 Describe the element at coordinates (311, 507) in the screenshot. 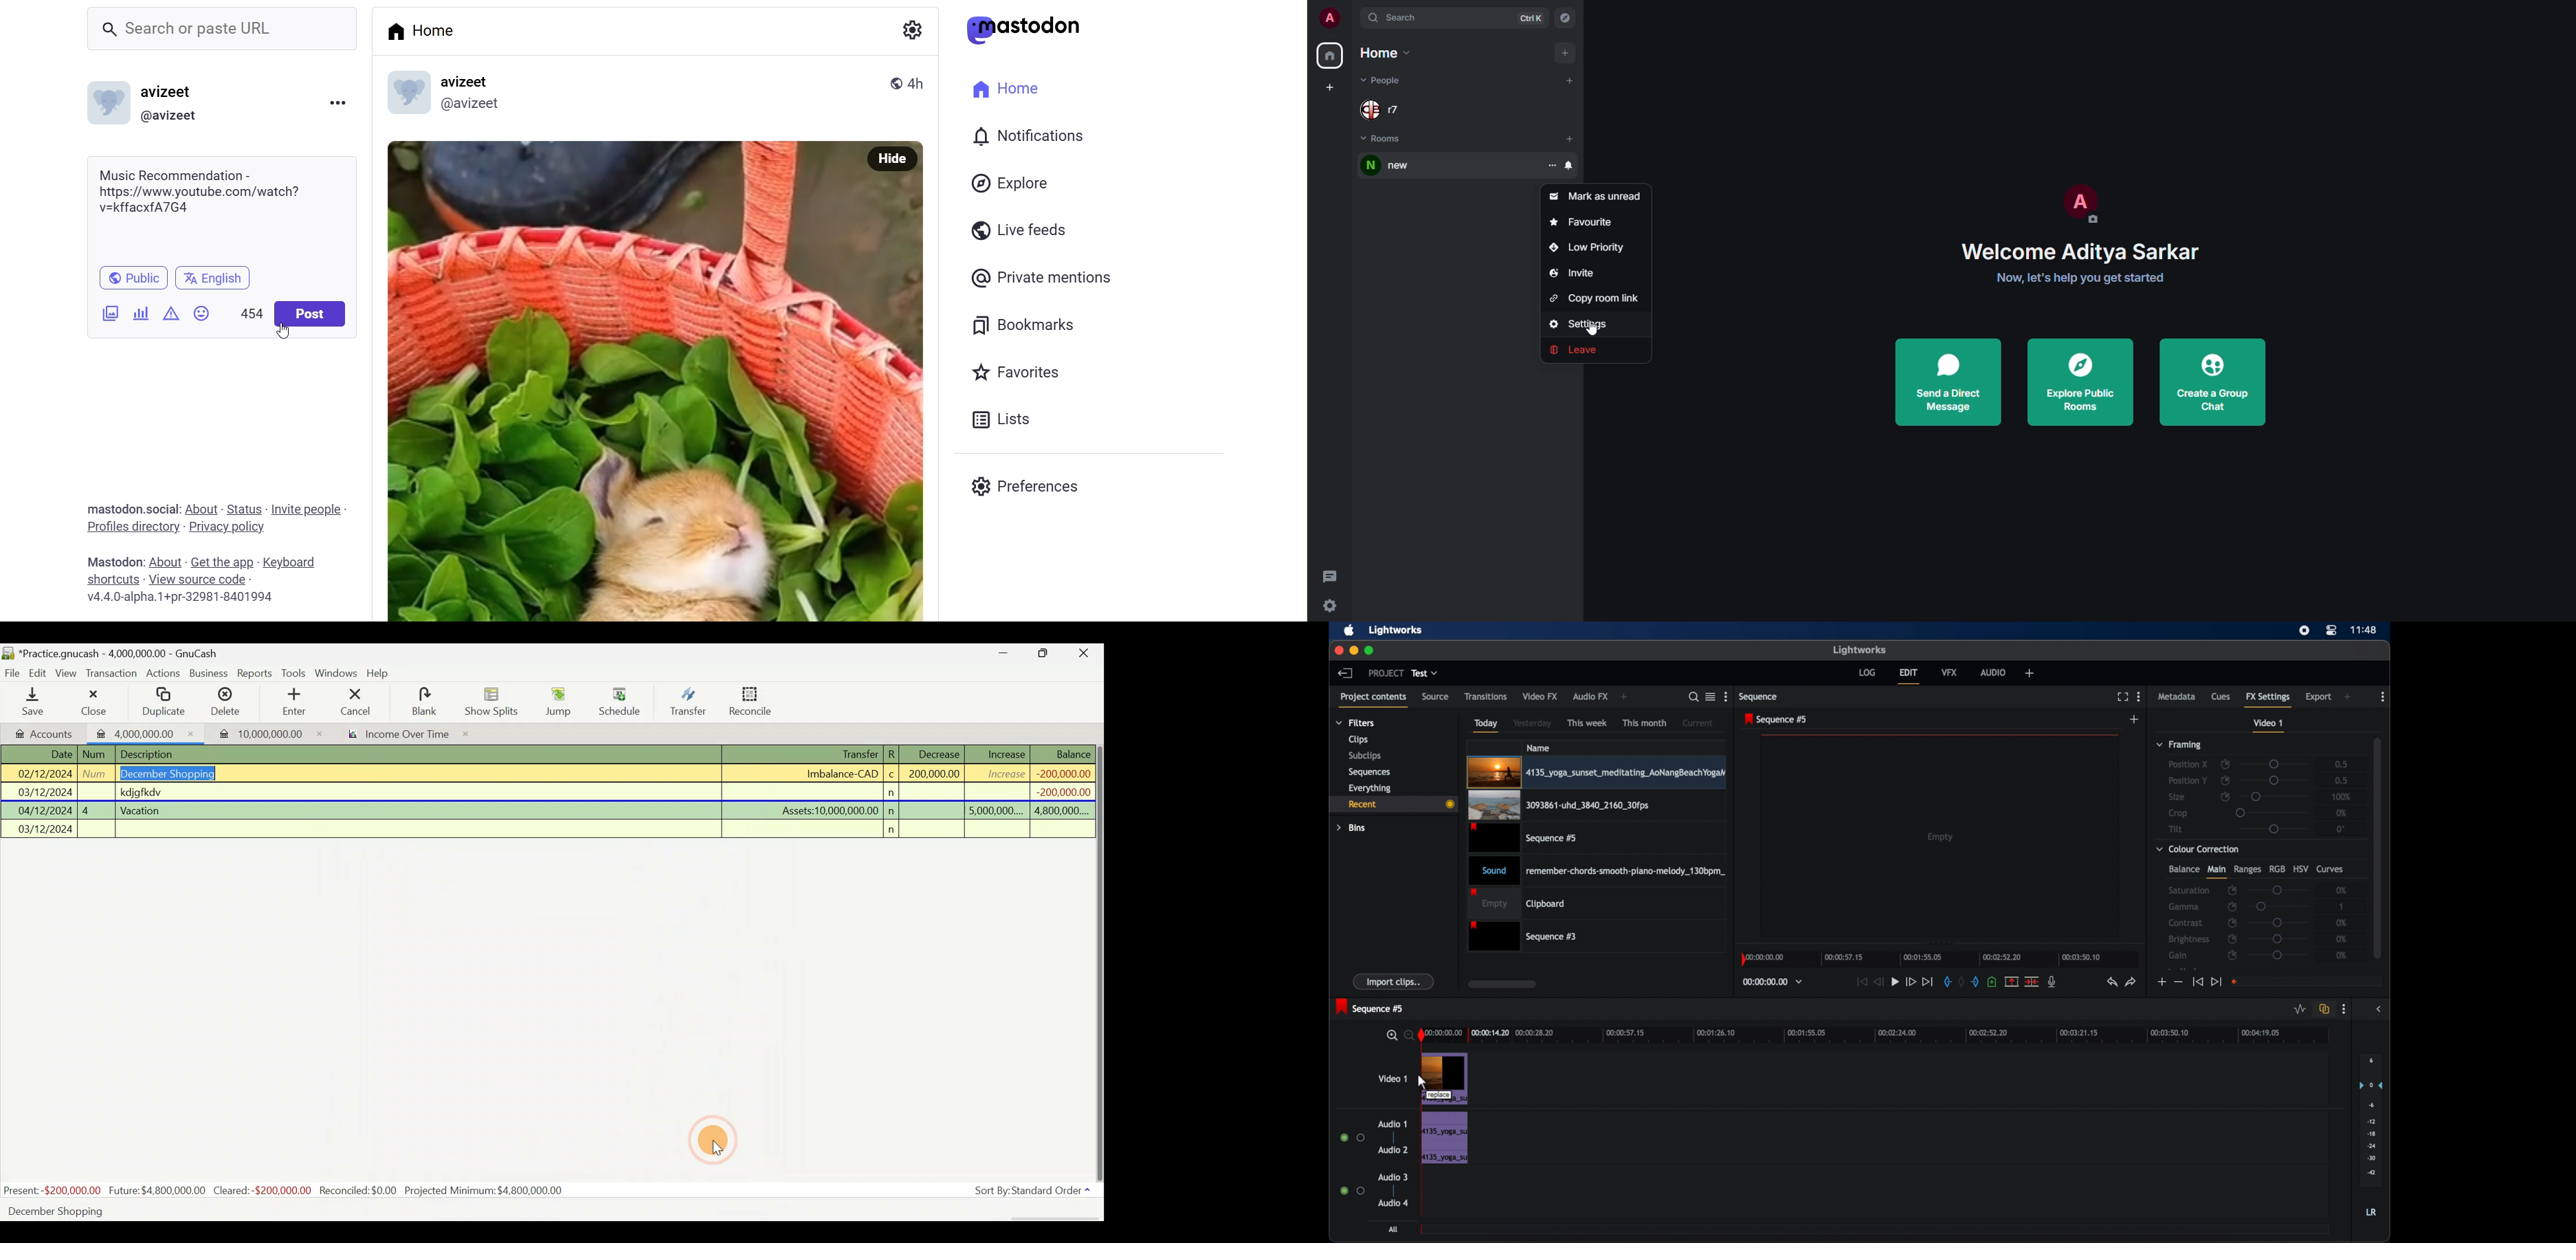

I see `invite people` at that location.